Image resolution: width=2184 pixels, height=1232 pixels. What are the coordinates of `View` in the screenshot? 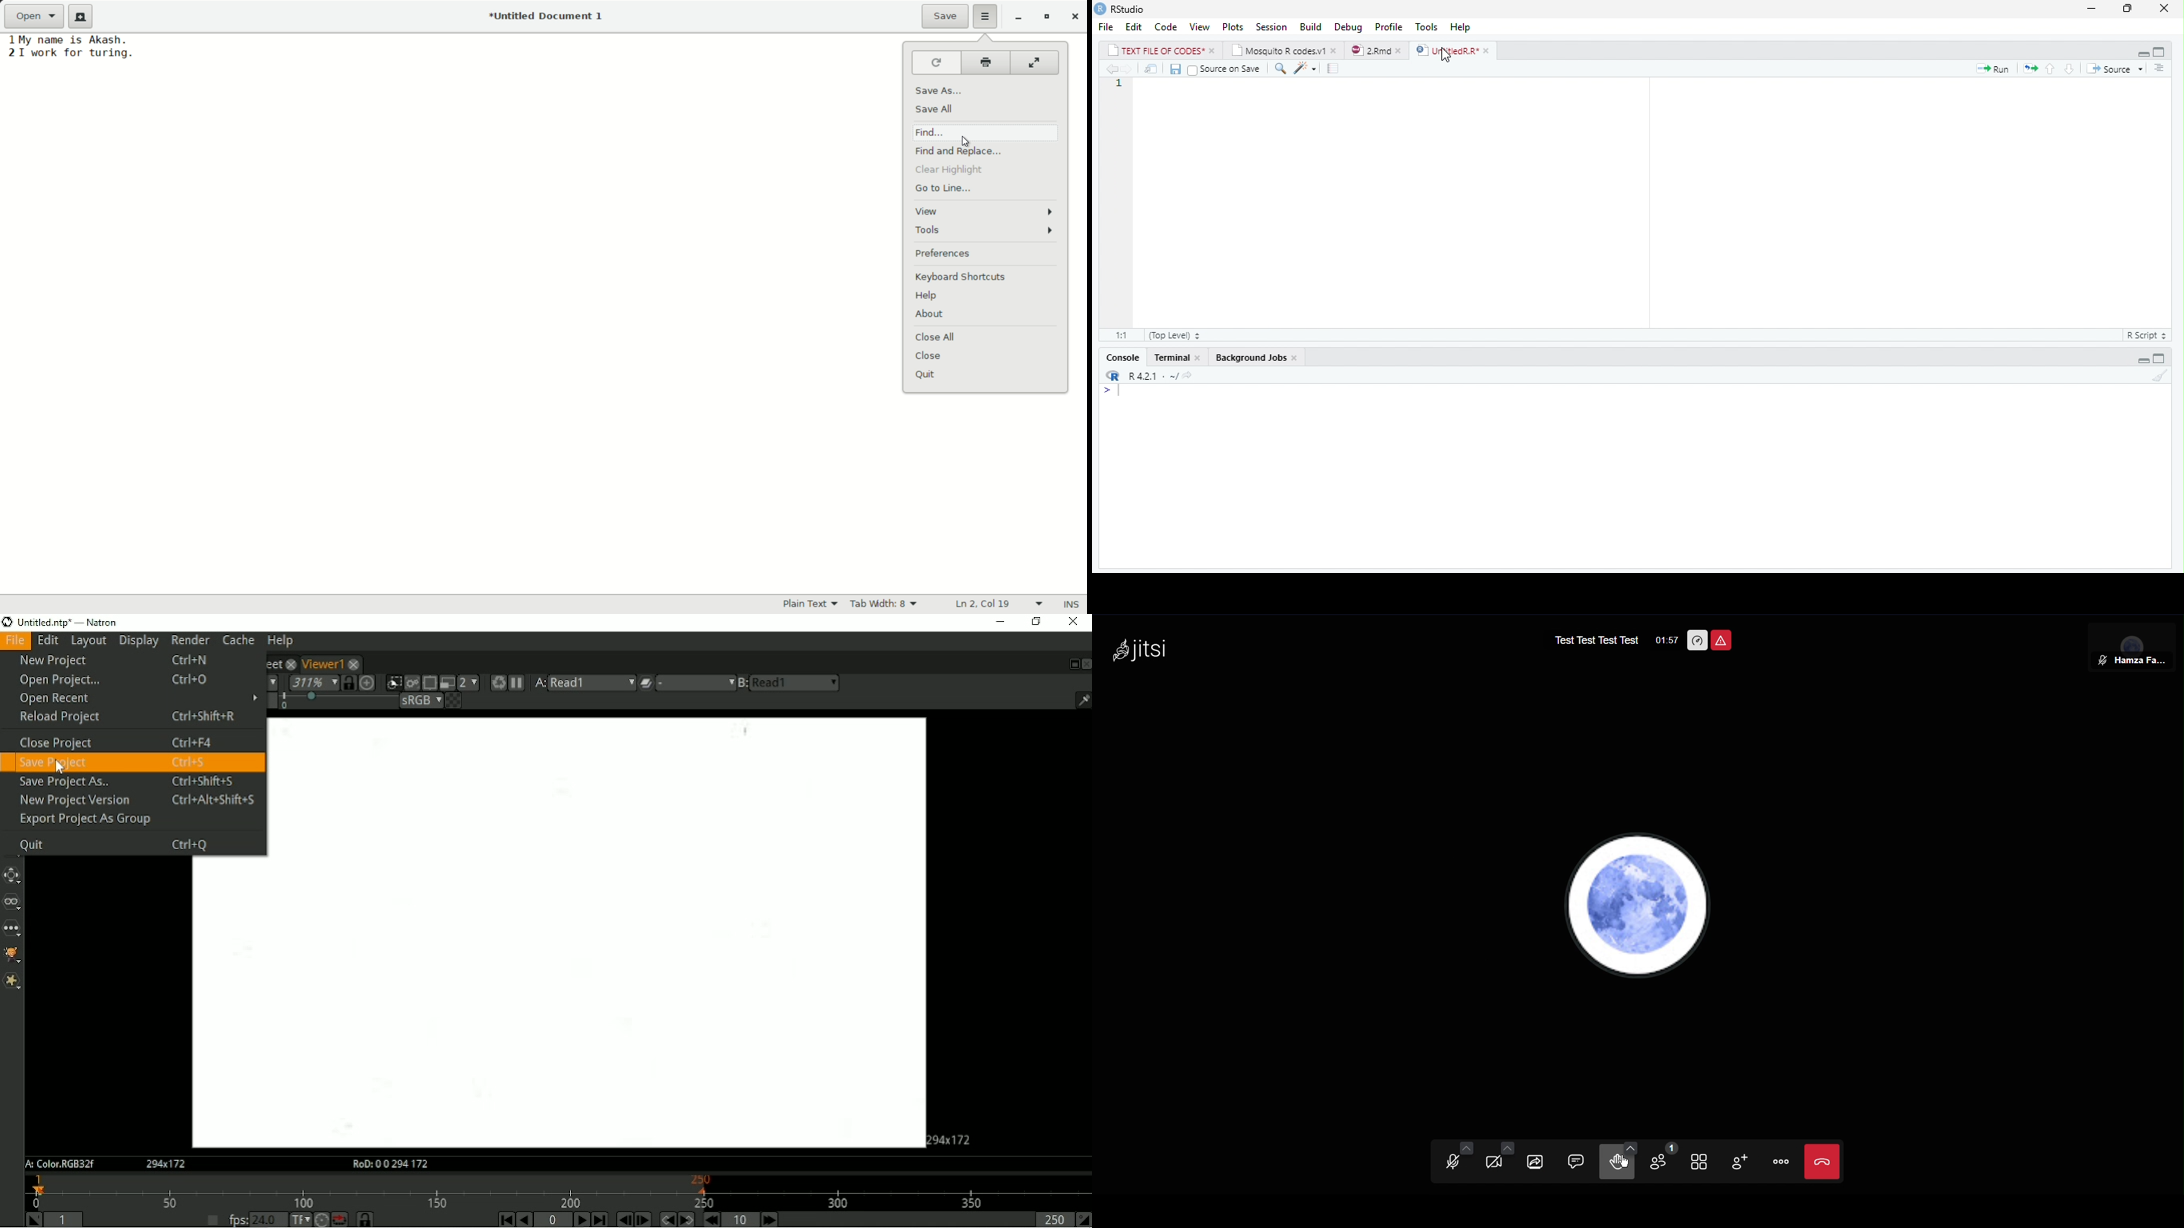 It's located at (1200, 26).